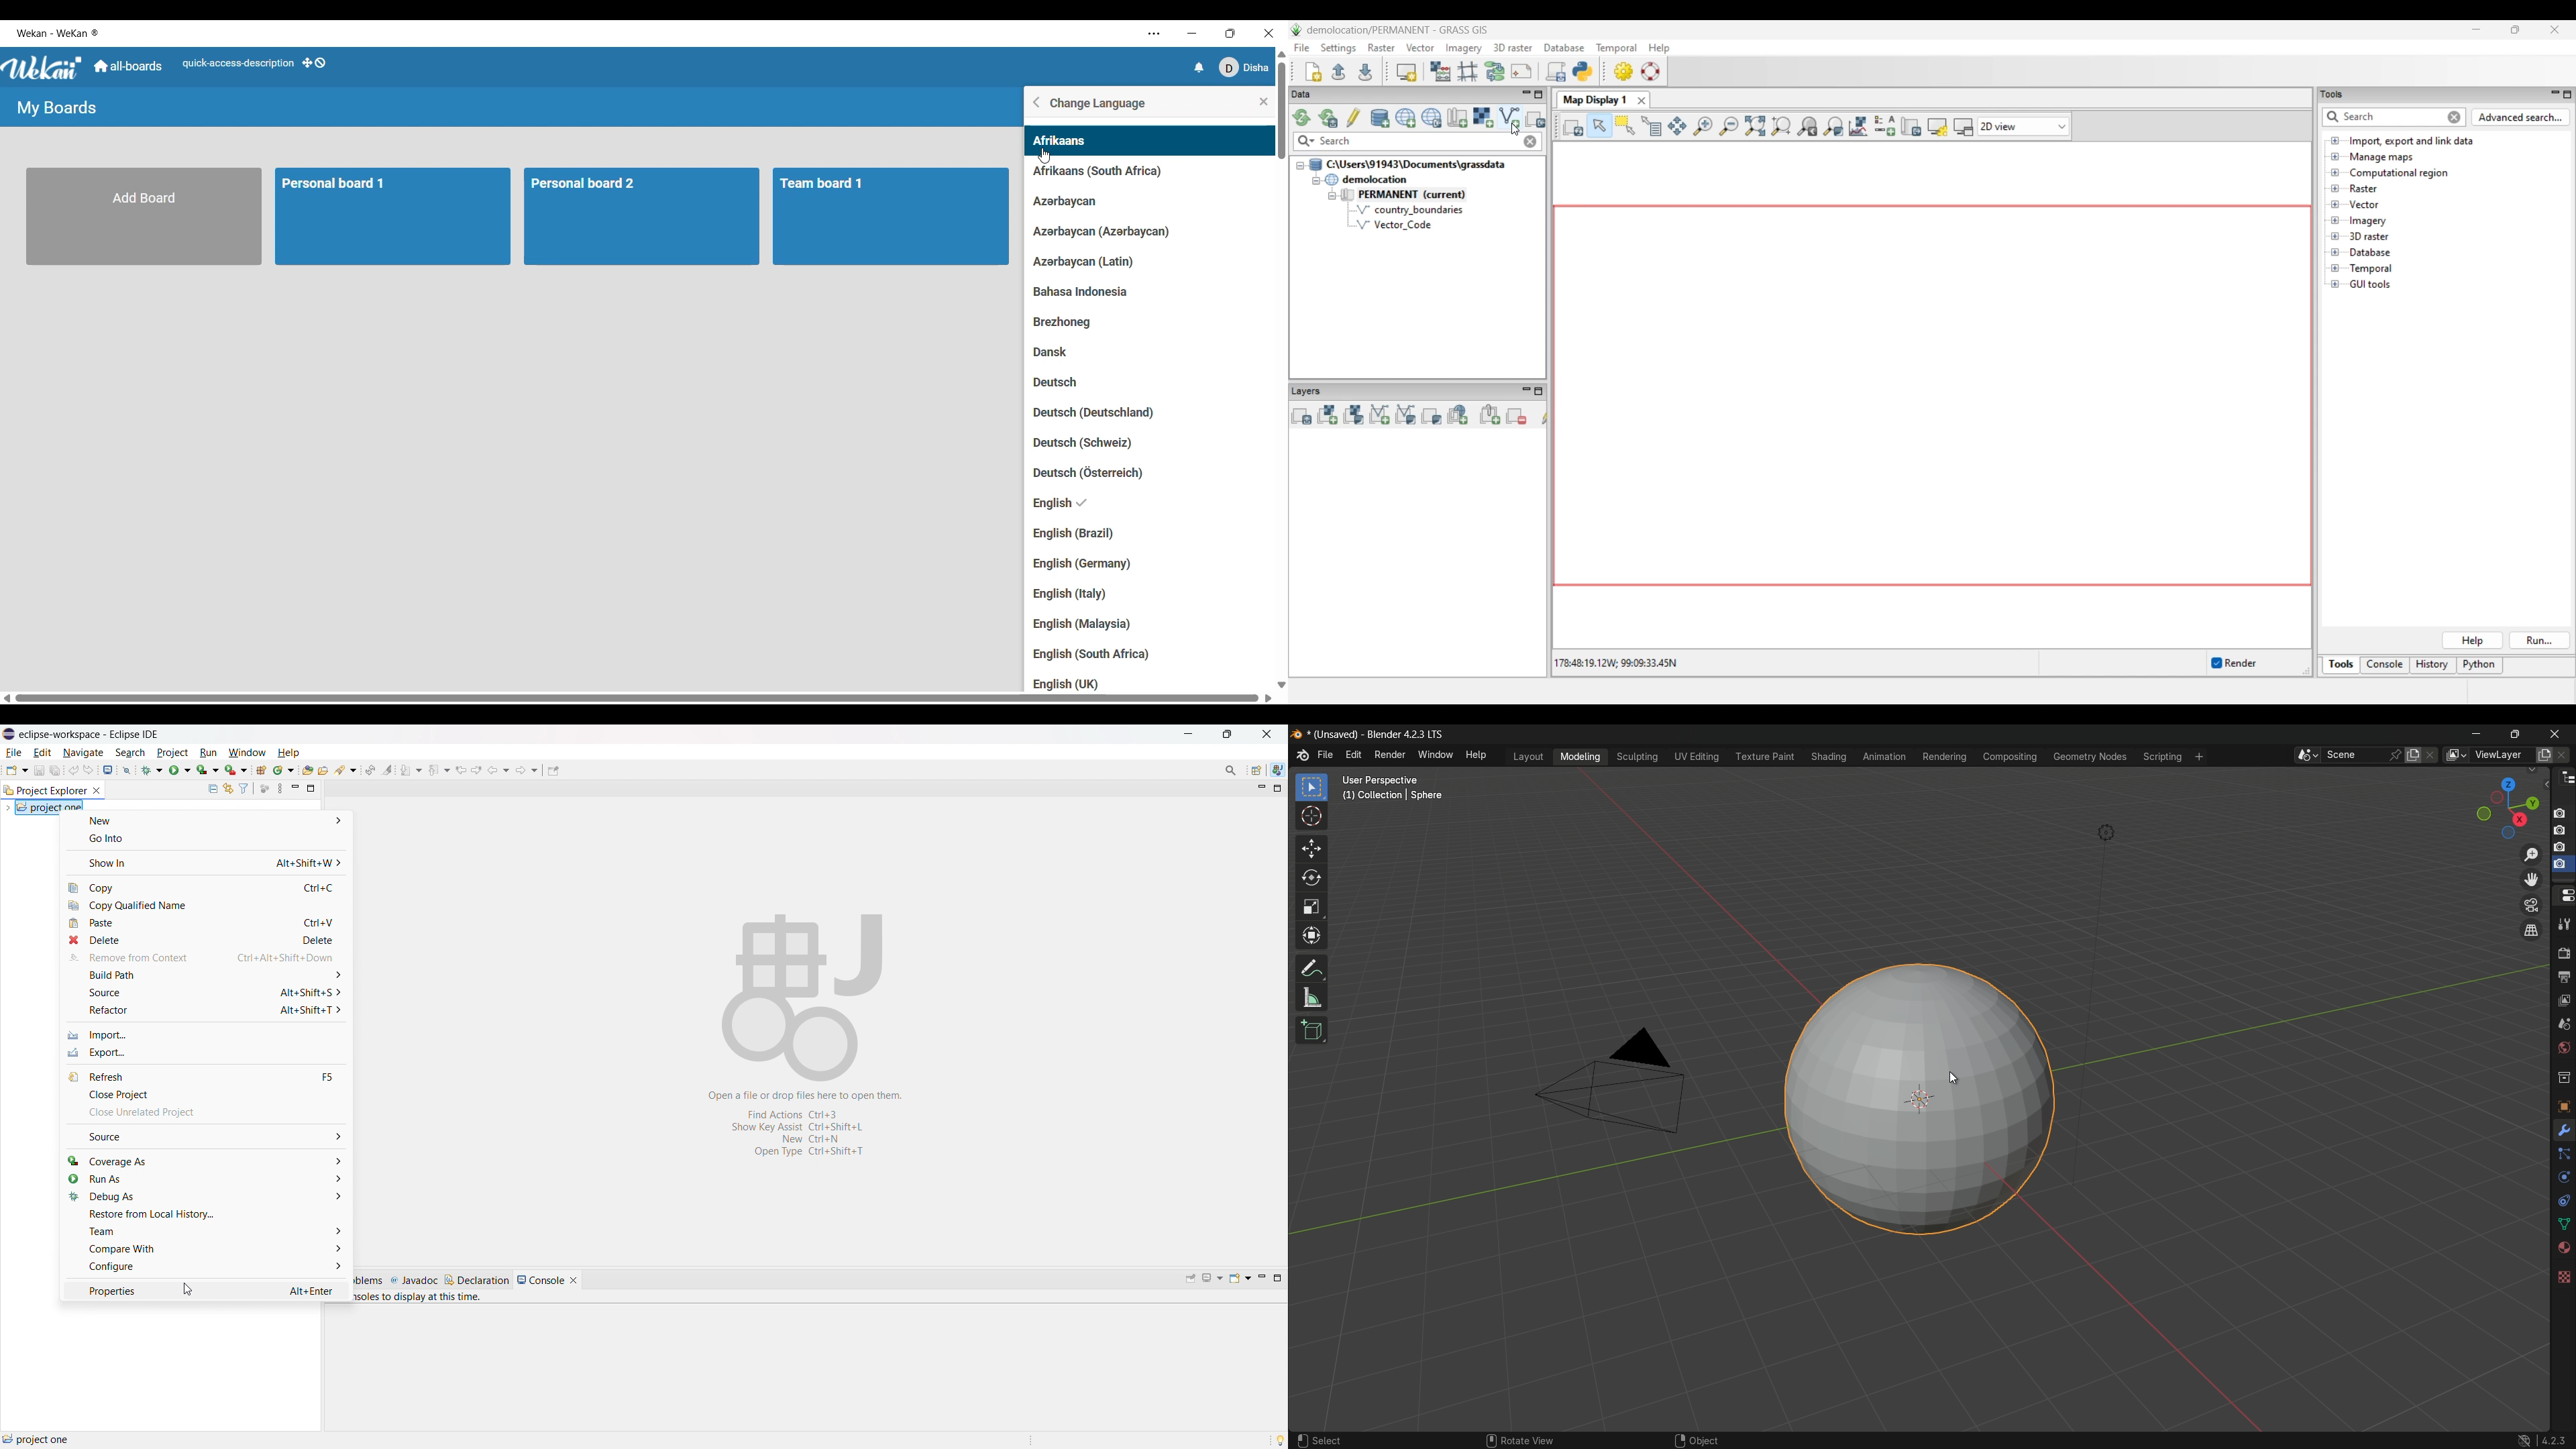 Image resolution: width=2576 pixels, height=1456 pixels. I want to click on sphere is selected, so click(1919, 1093).